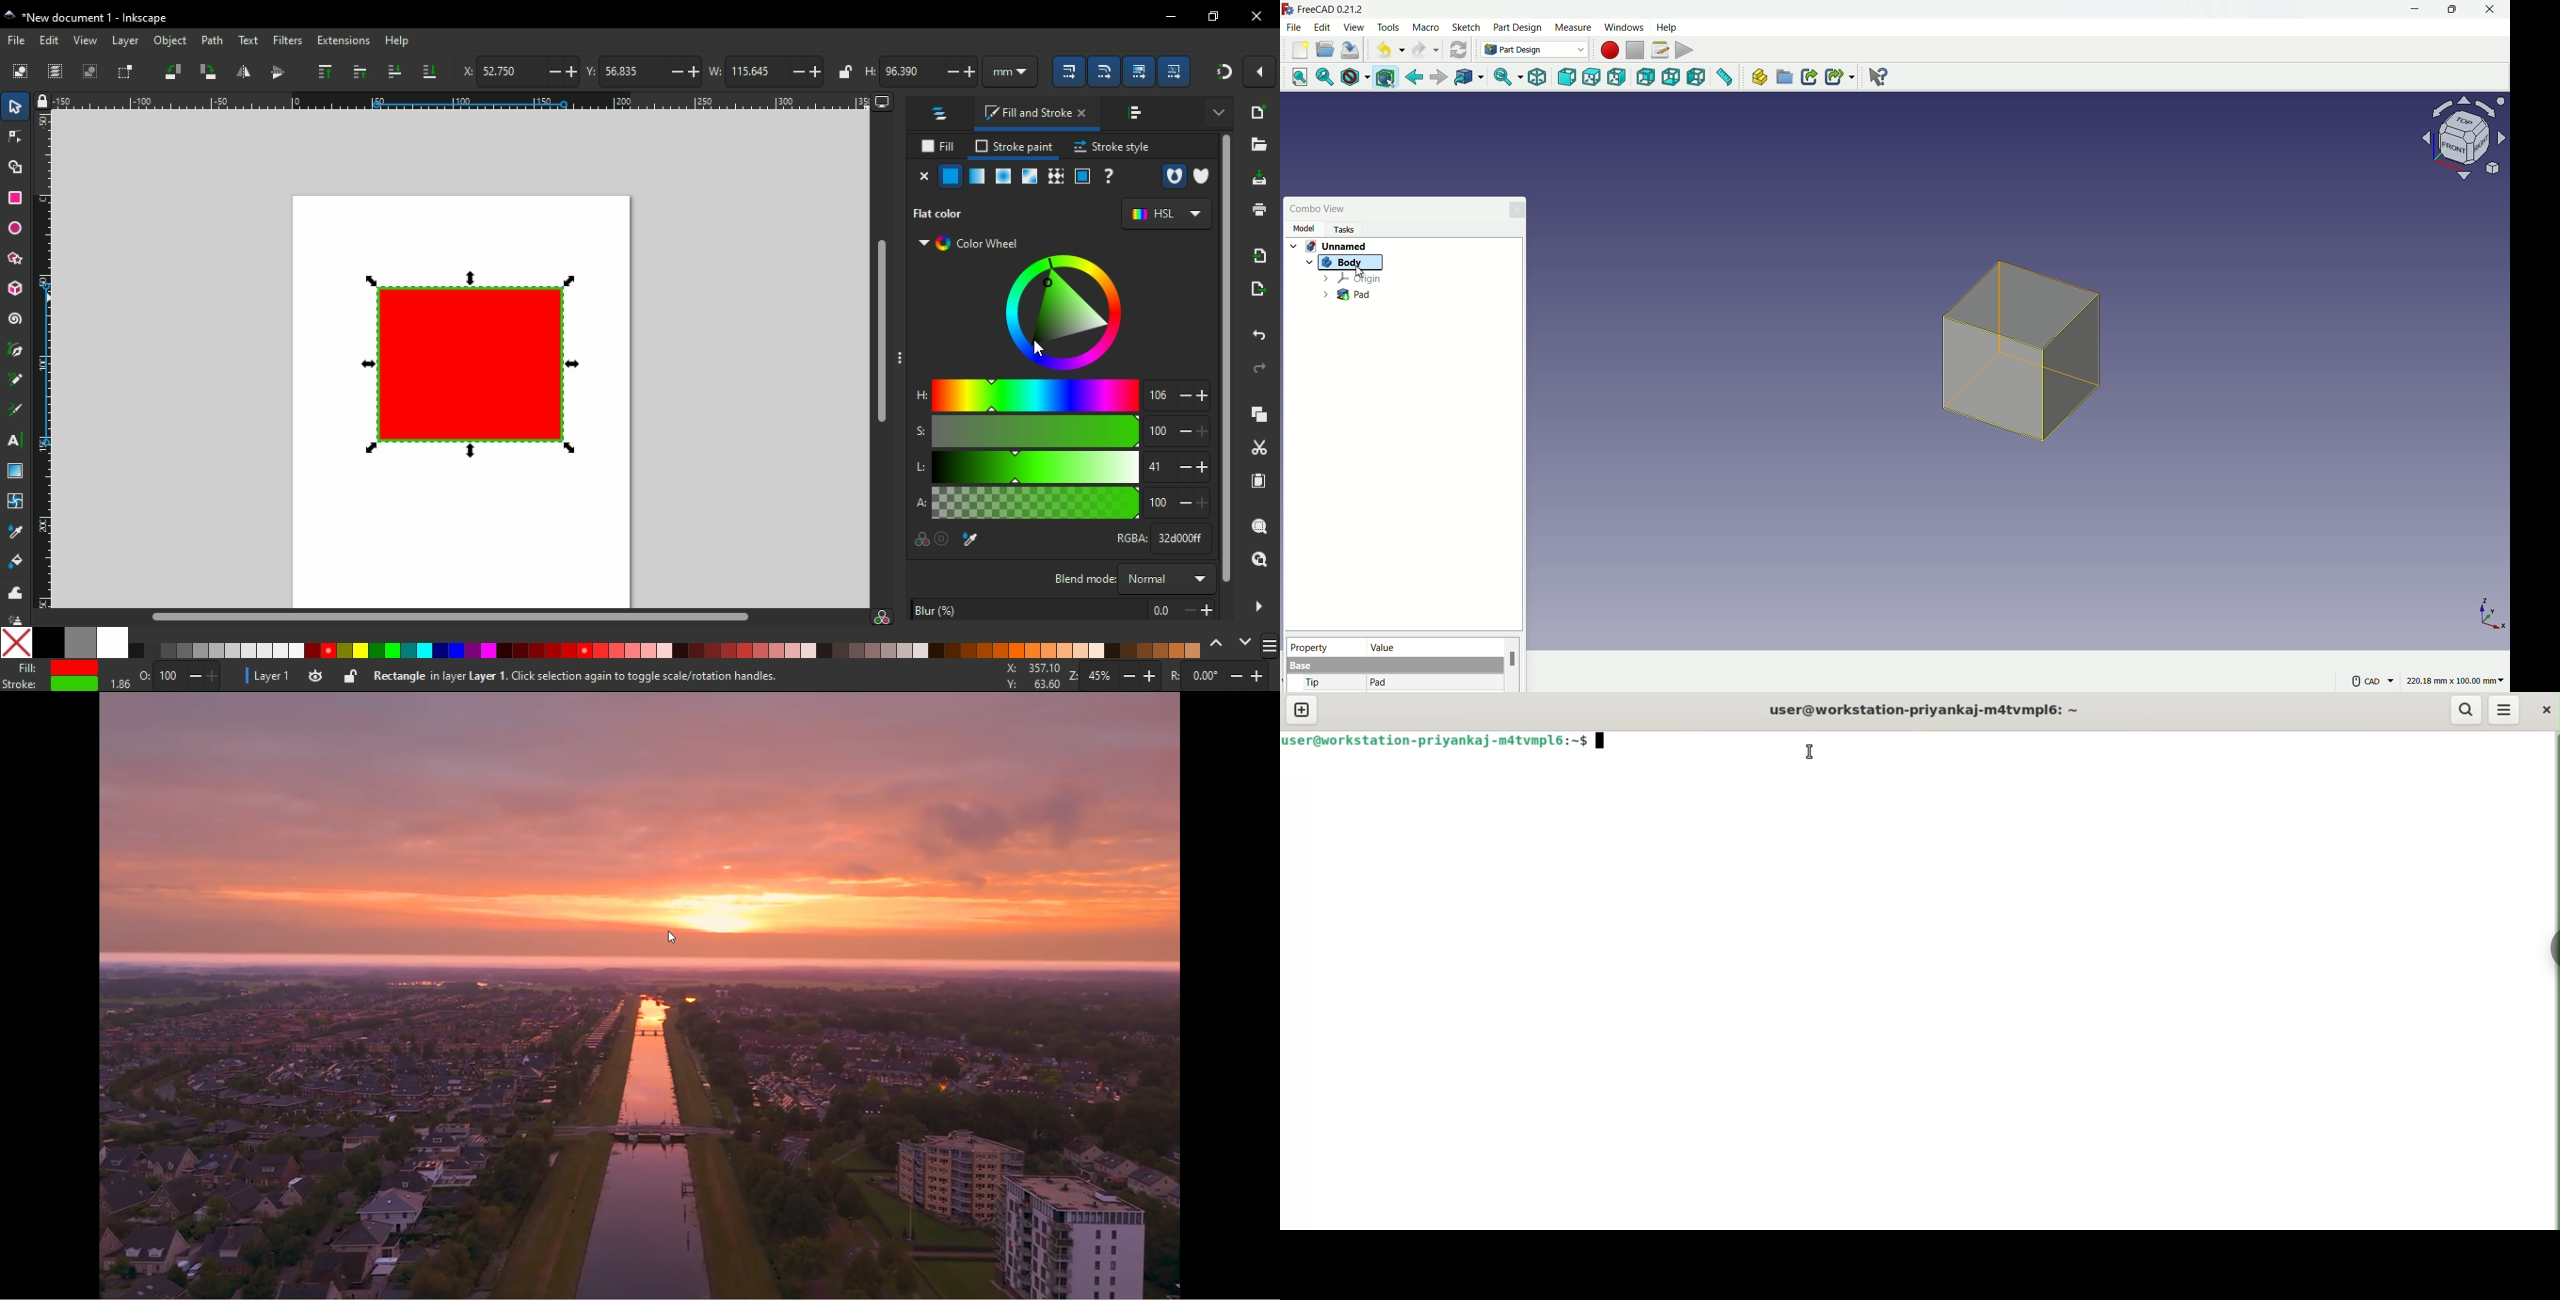 The height and width of the screenshot is (1316, 2576). Describe the element at coordinates (1534, 49) in the screenshot. I see `Part Design` at that location.